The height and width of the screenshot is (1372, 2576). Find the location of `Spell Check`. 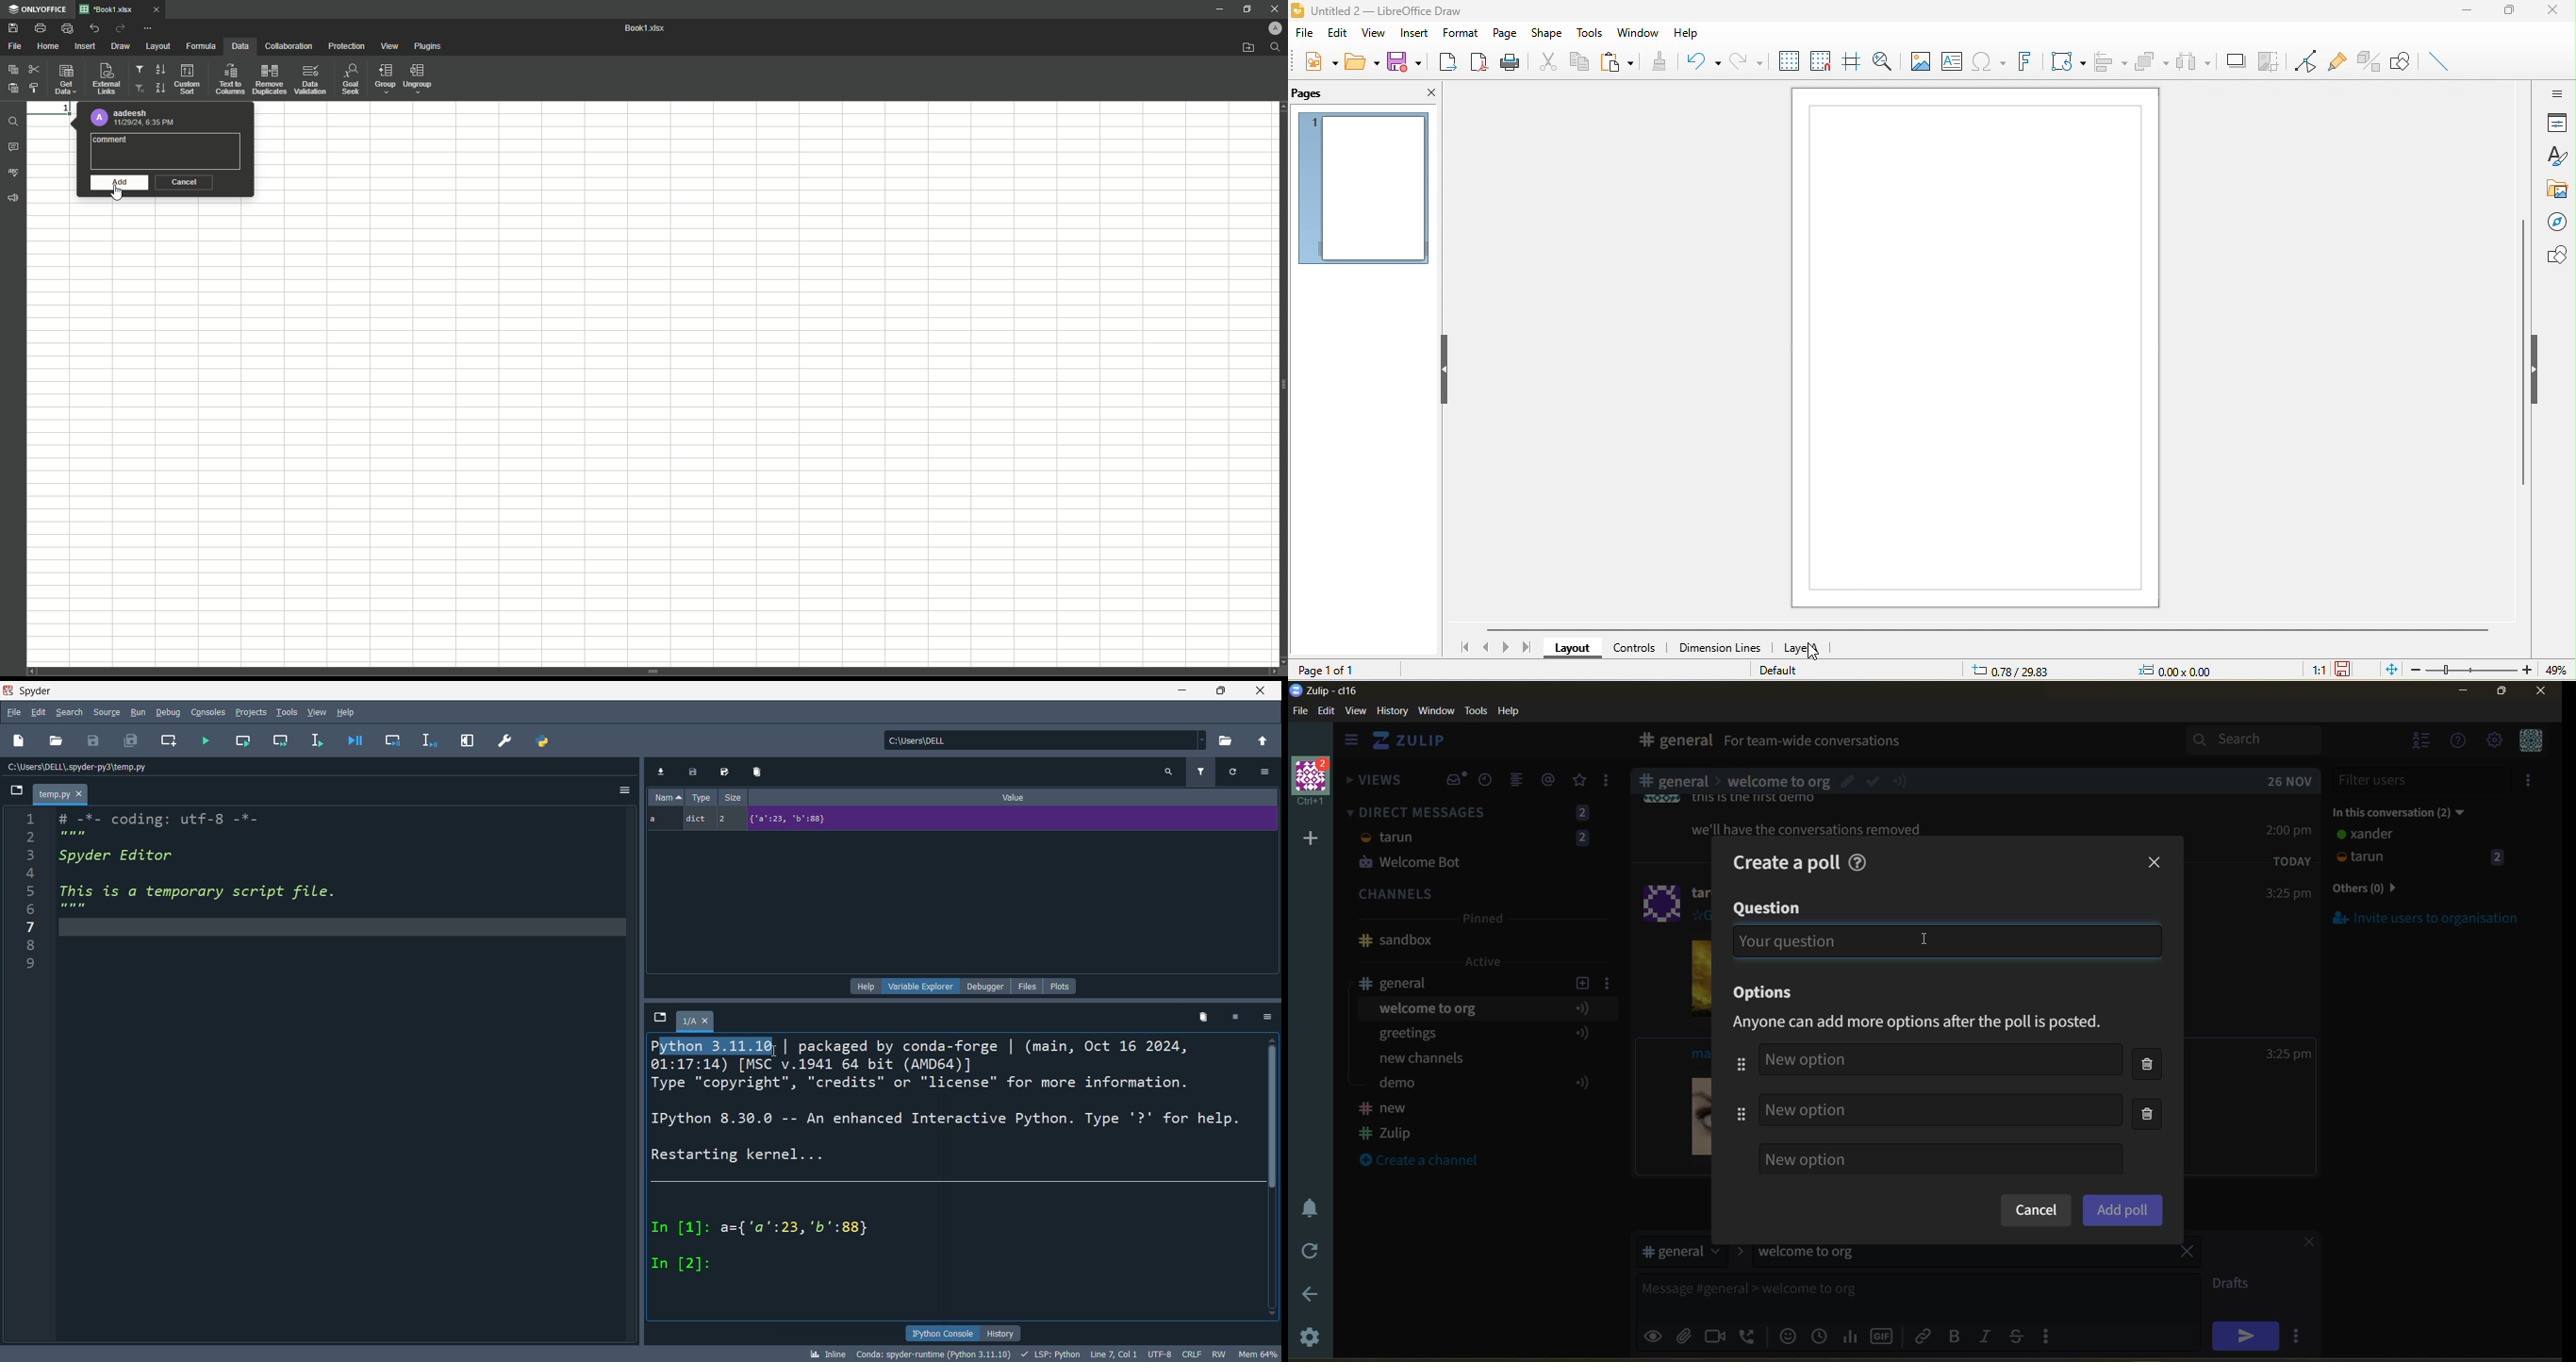

Spell Check is located at coordinates (15, 172).